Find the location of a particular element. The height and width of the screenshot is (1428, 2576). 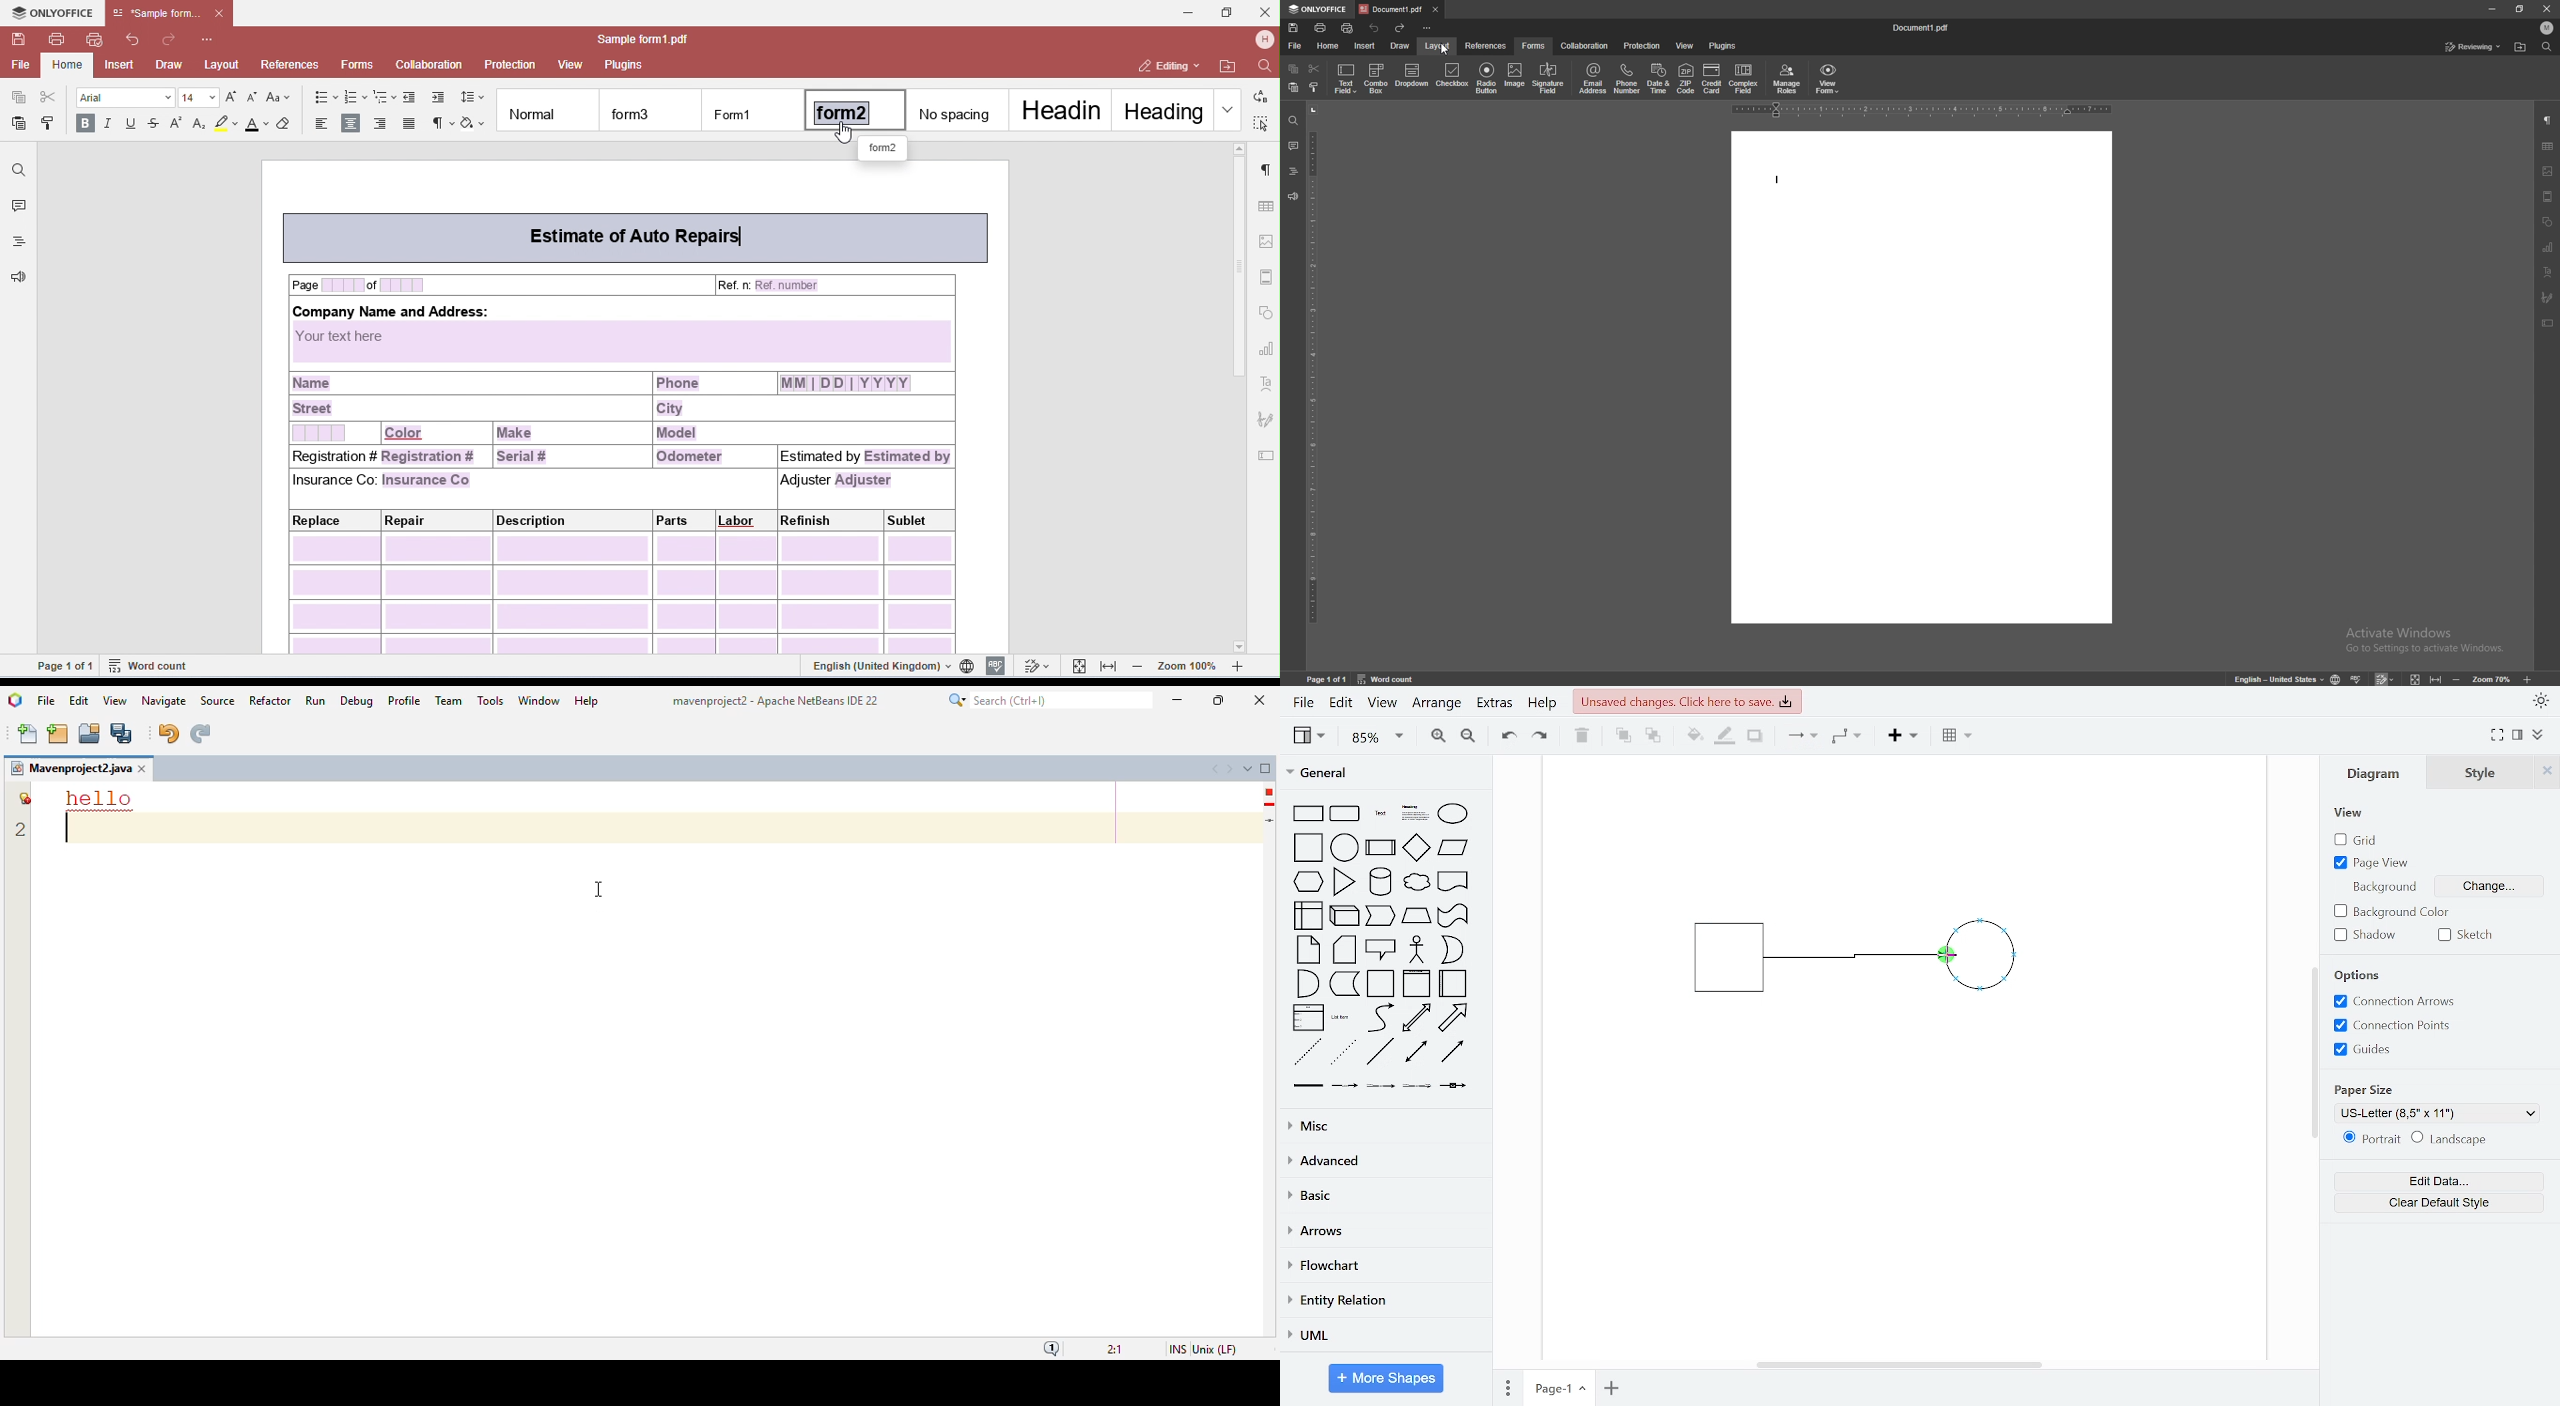

entity relation is located at coordinates (1382, 1302).